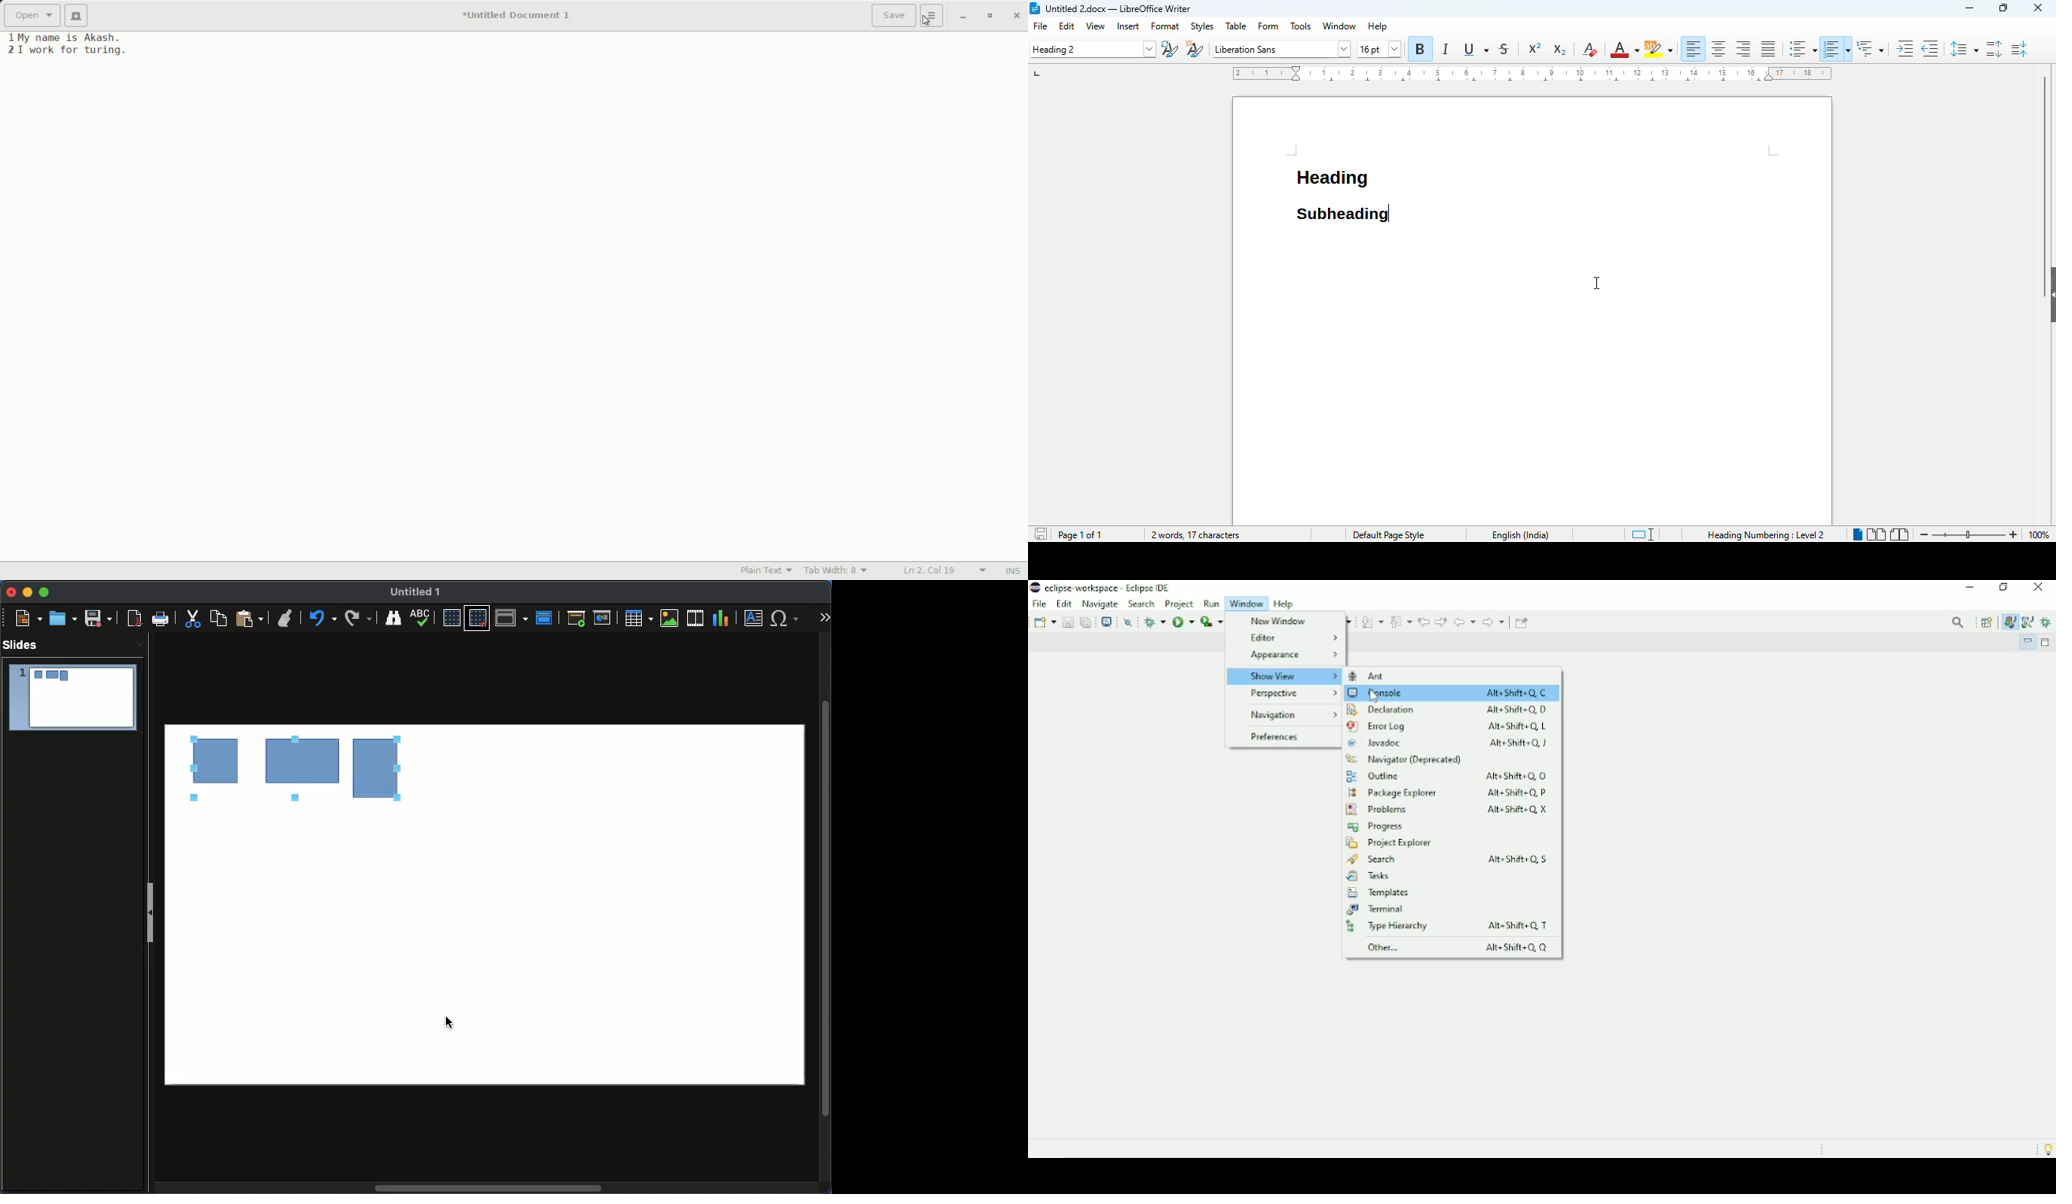 The height and width of the screenshot is (1204, 2072). I want to click on Save, so click(98, 618).